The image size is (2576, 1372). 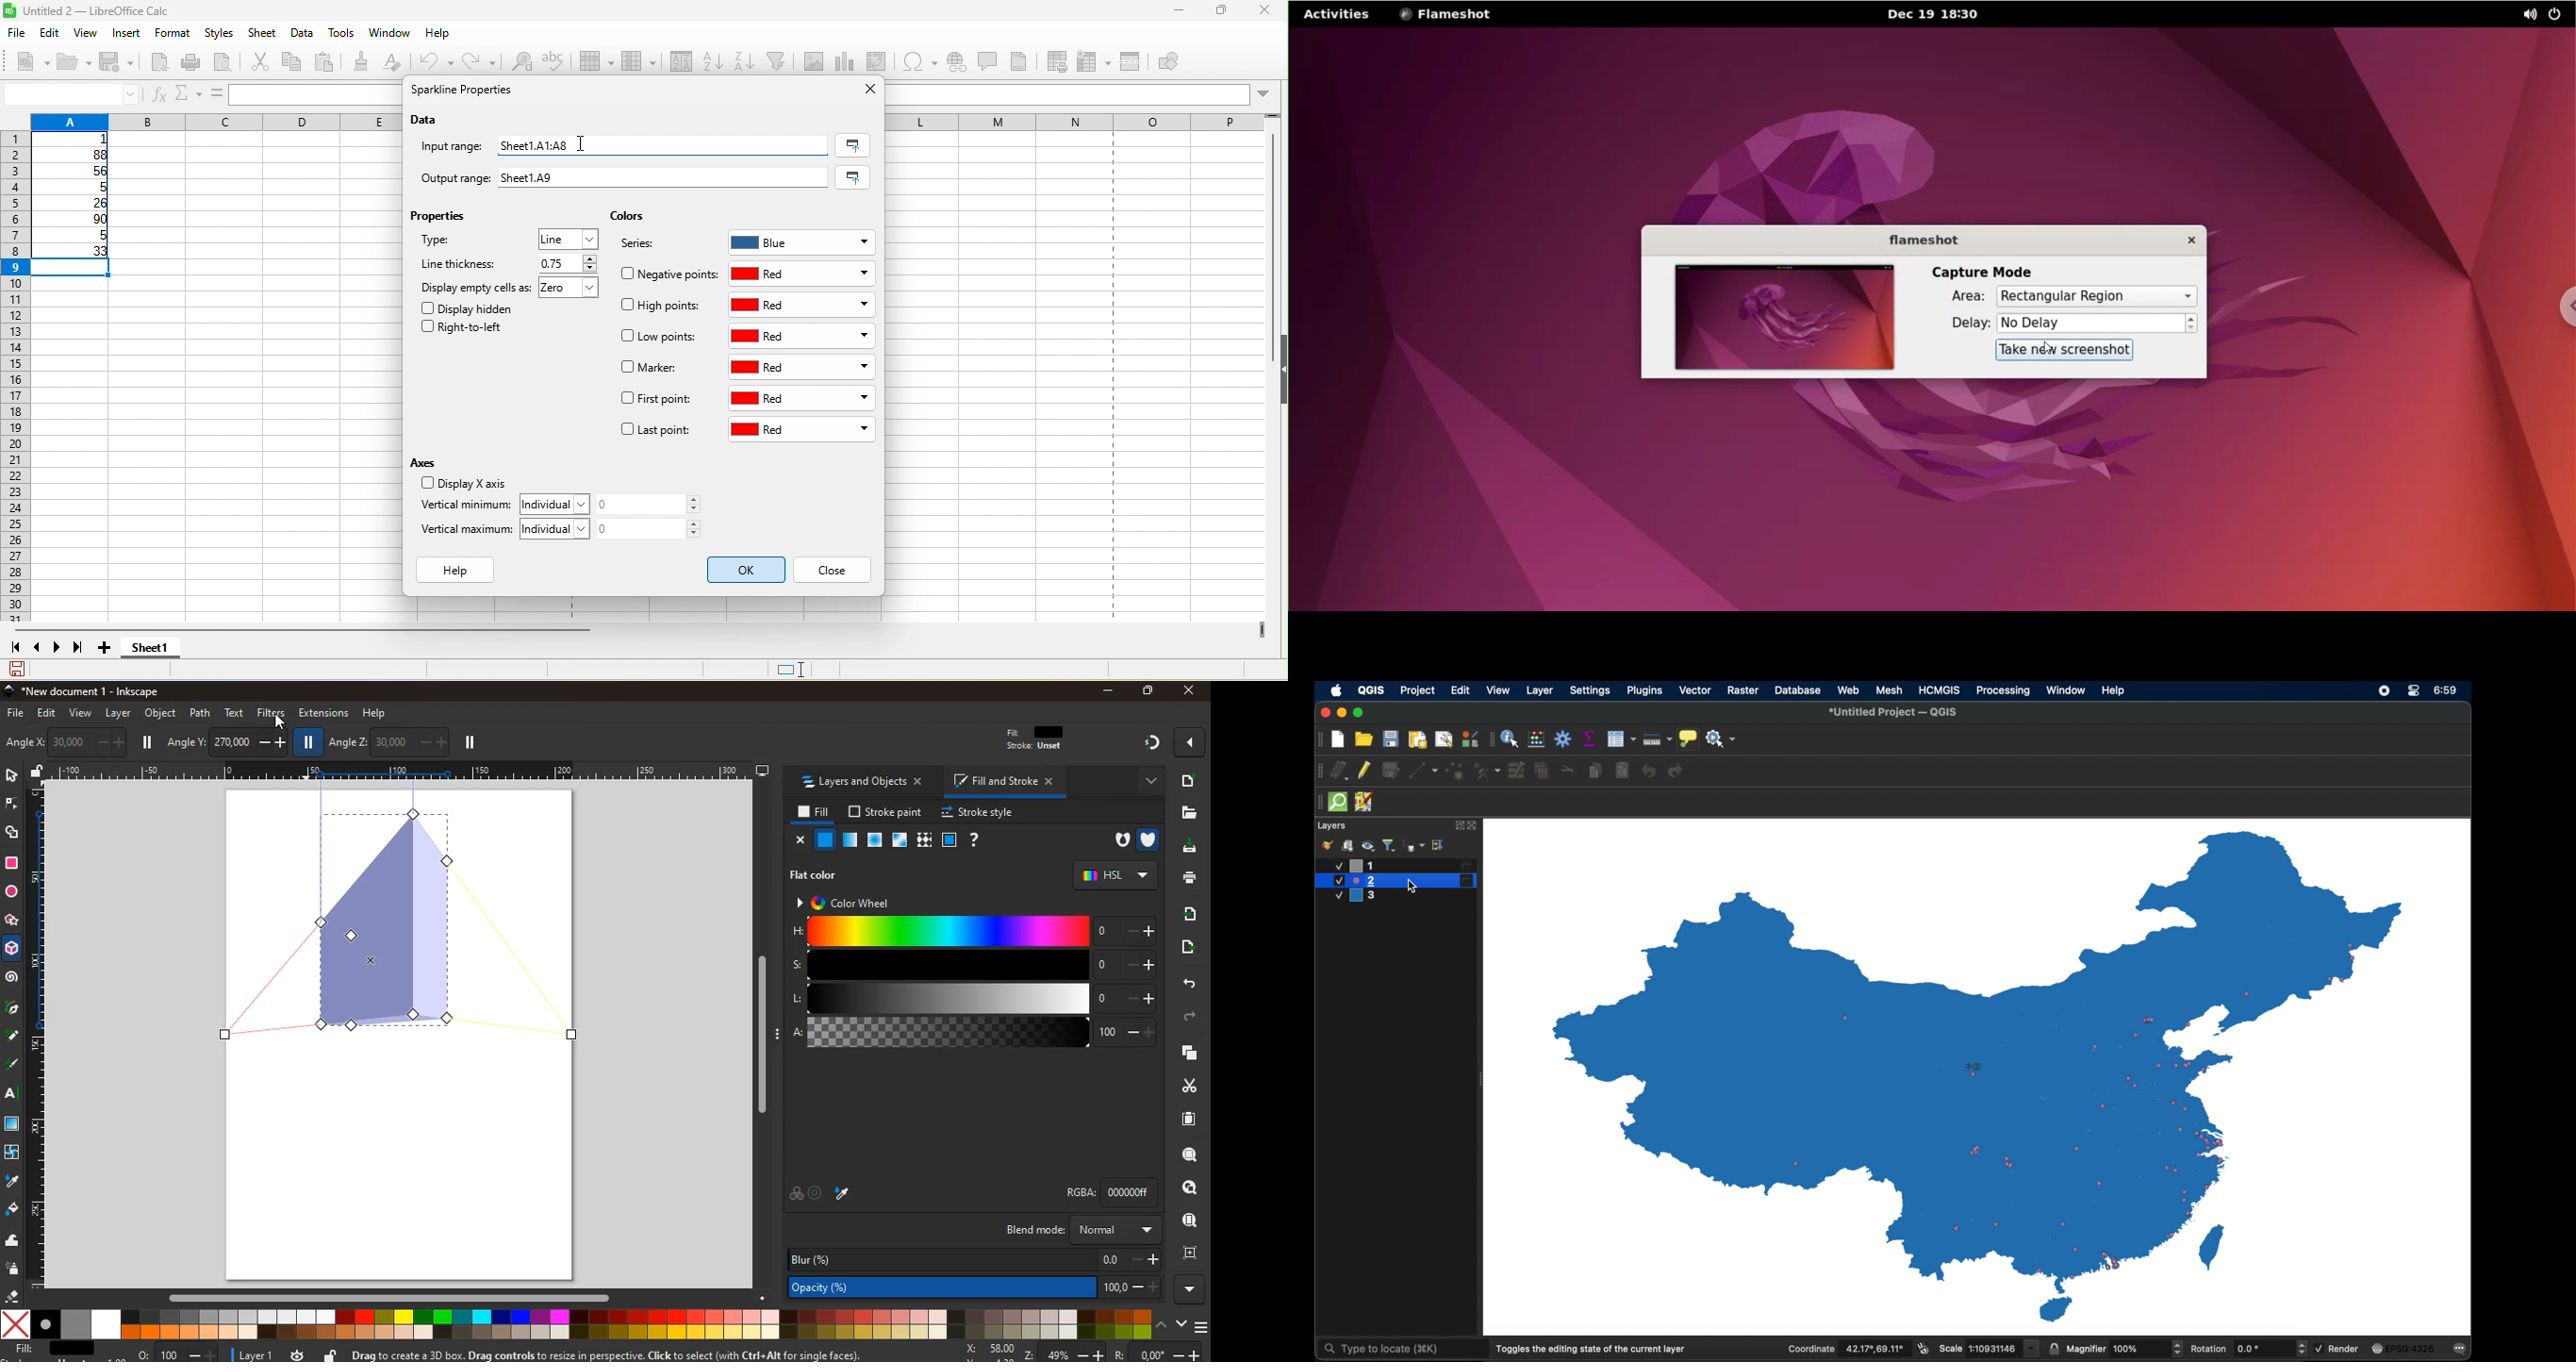 What do you see at coordinates (1148, 839) in the screenshot?
I see `armour` at bounding box center [1148, 839].